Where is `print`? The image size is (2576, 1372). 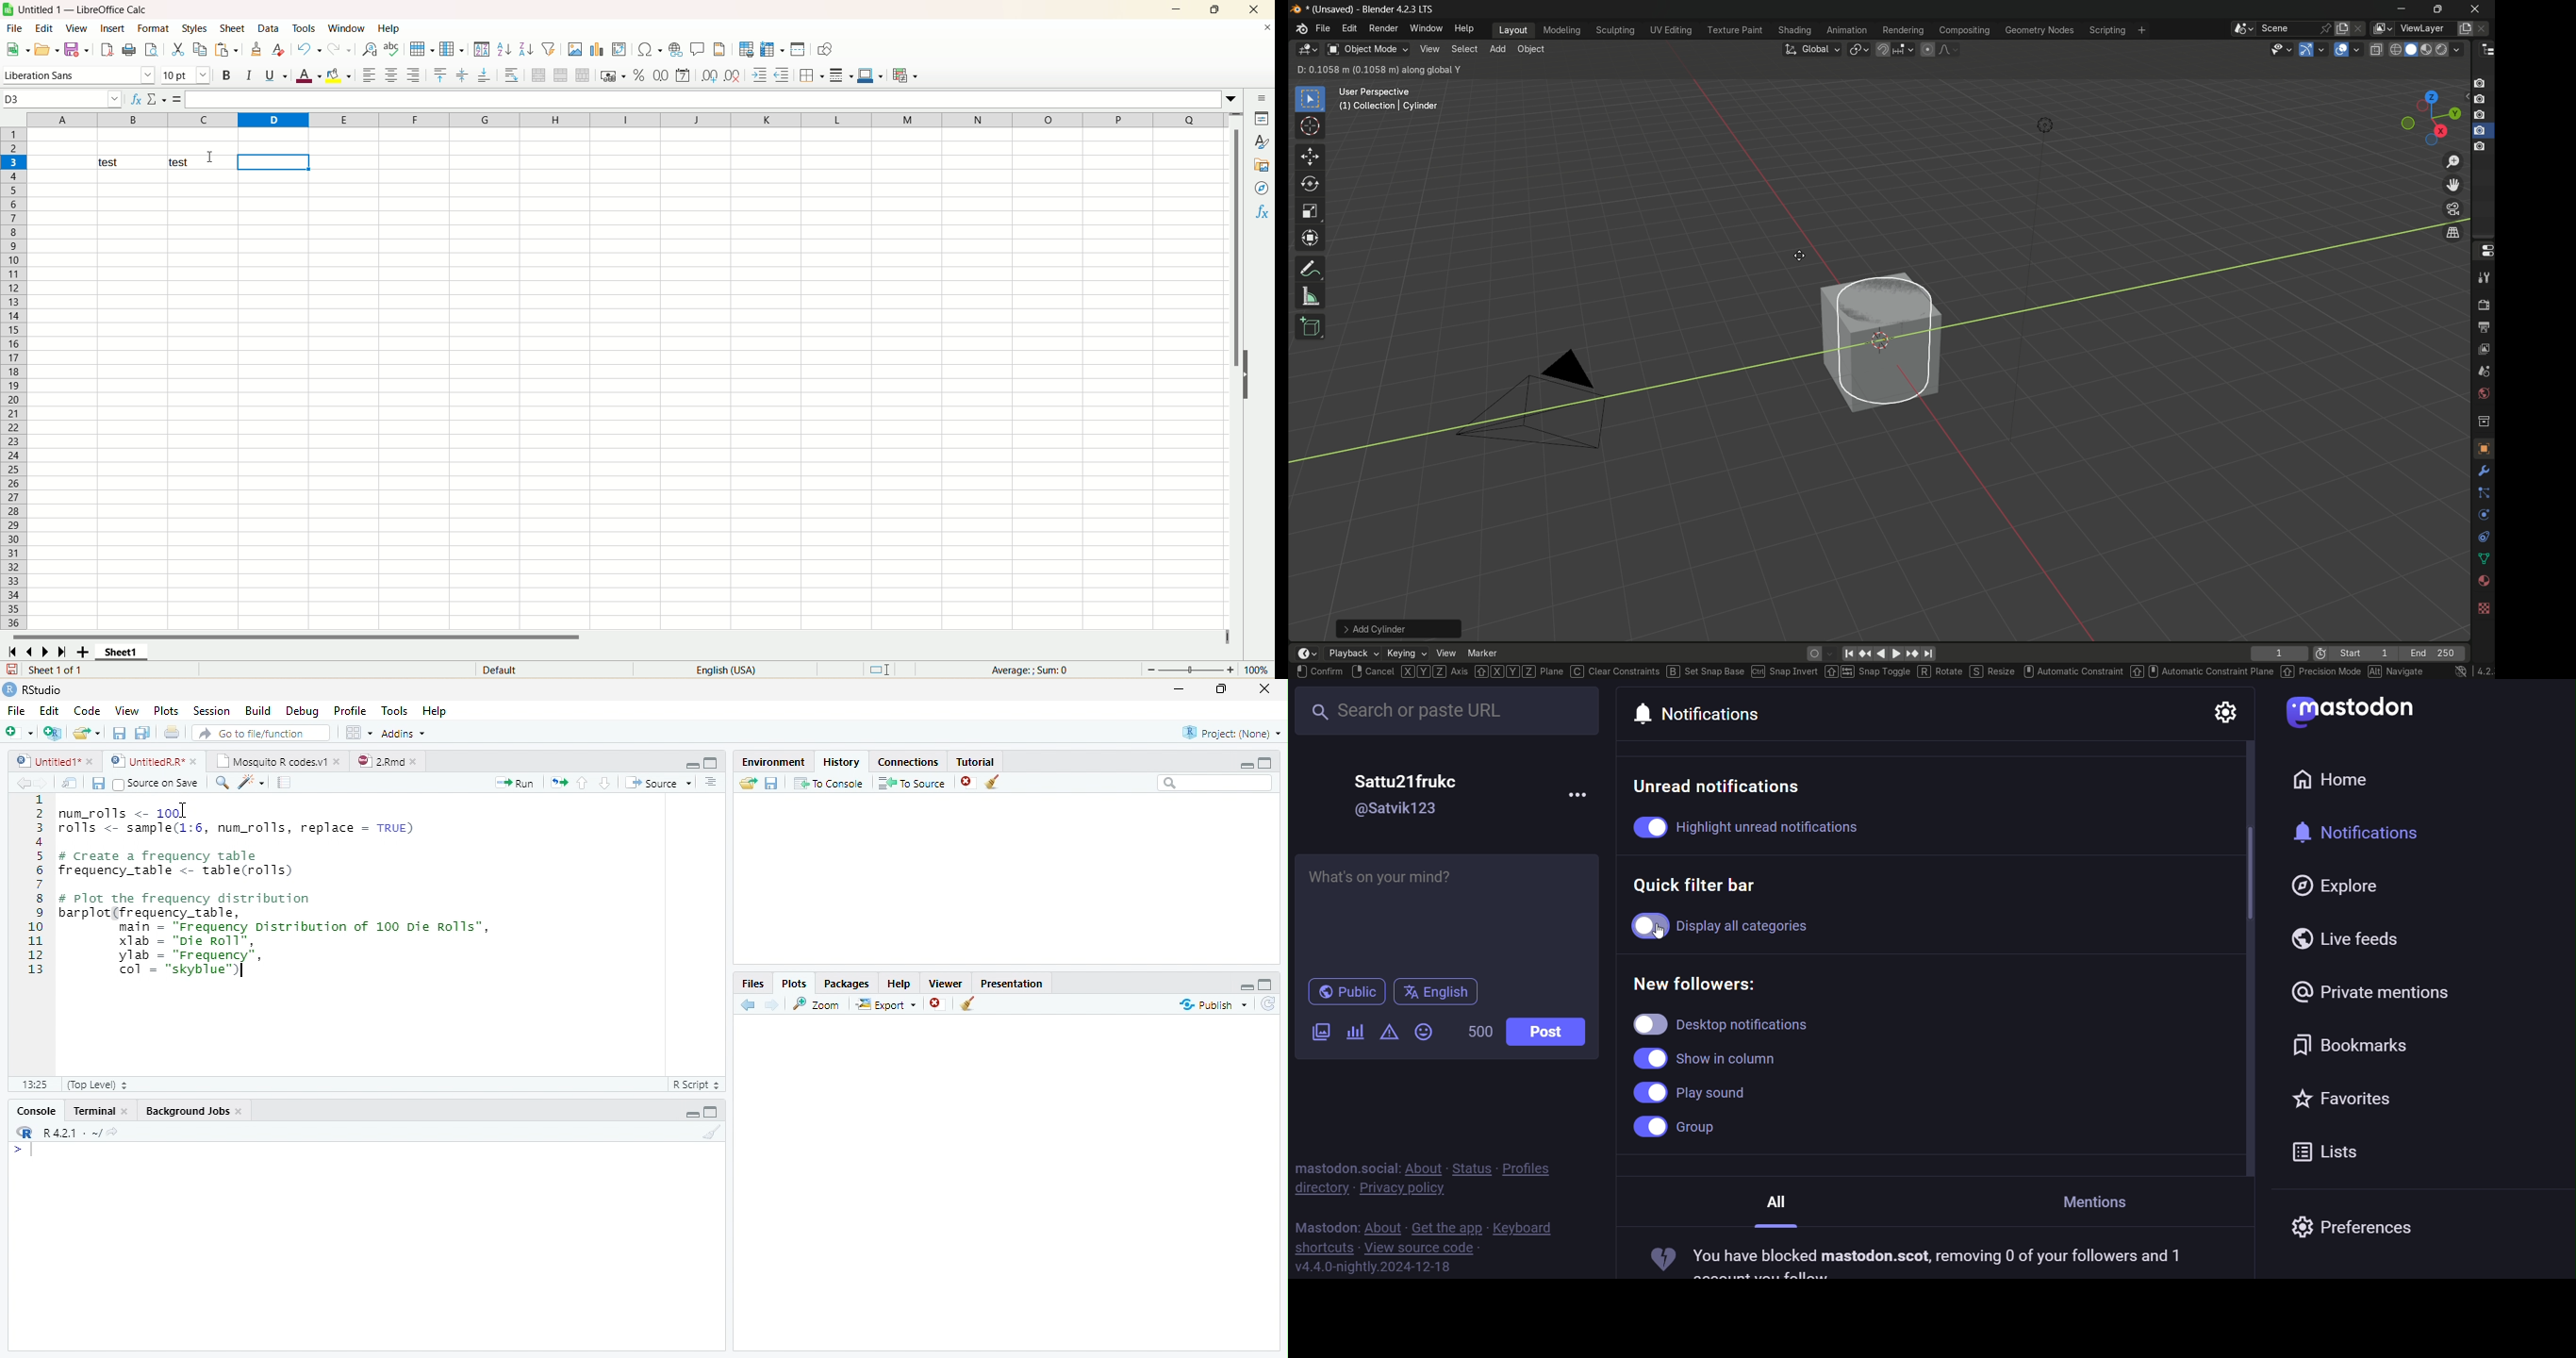 print is located at coordinates (129, 49).